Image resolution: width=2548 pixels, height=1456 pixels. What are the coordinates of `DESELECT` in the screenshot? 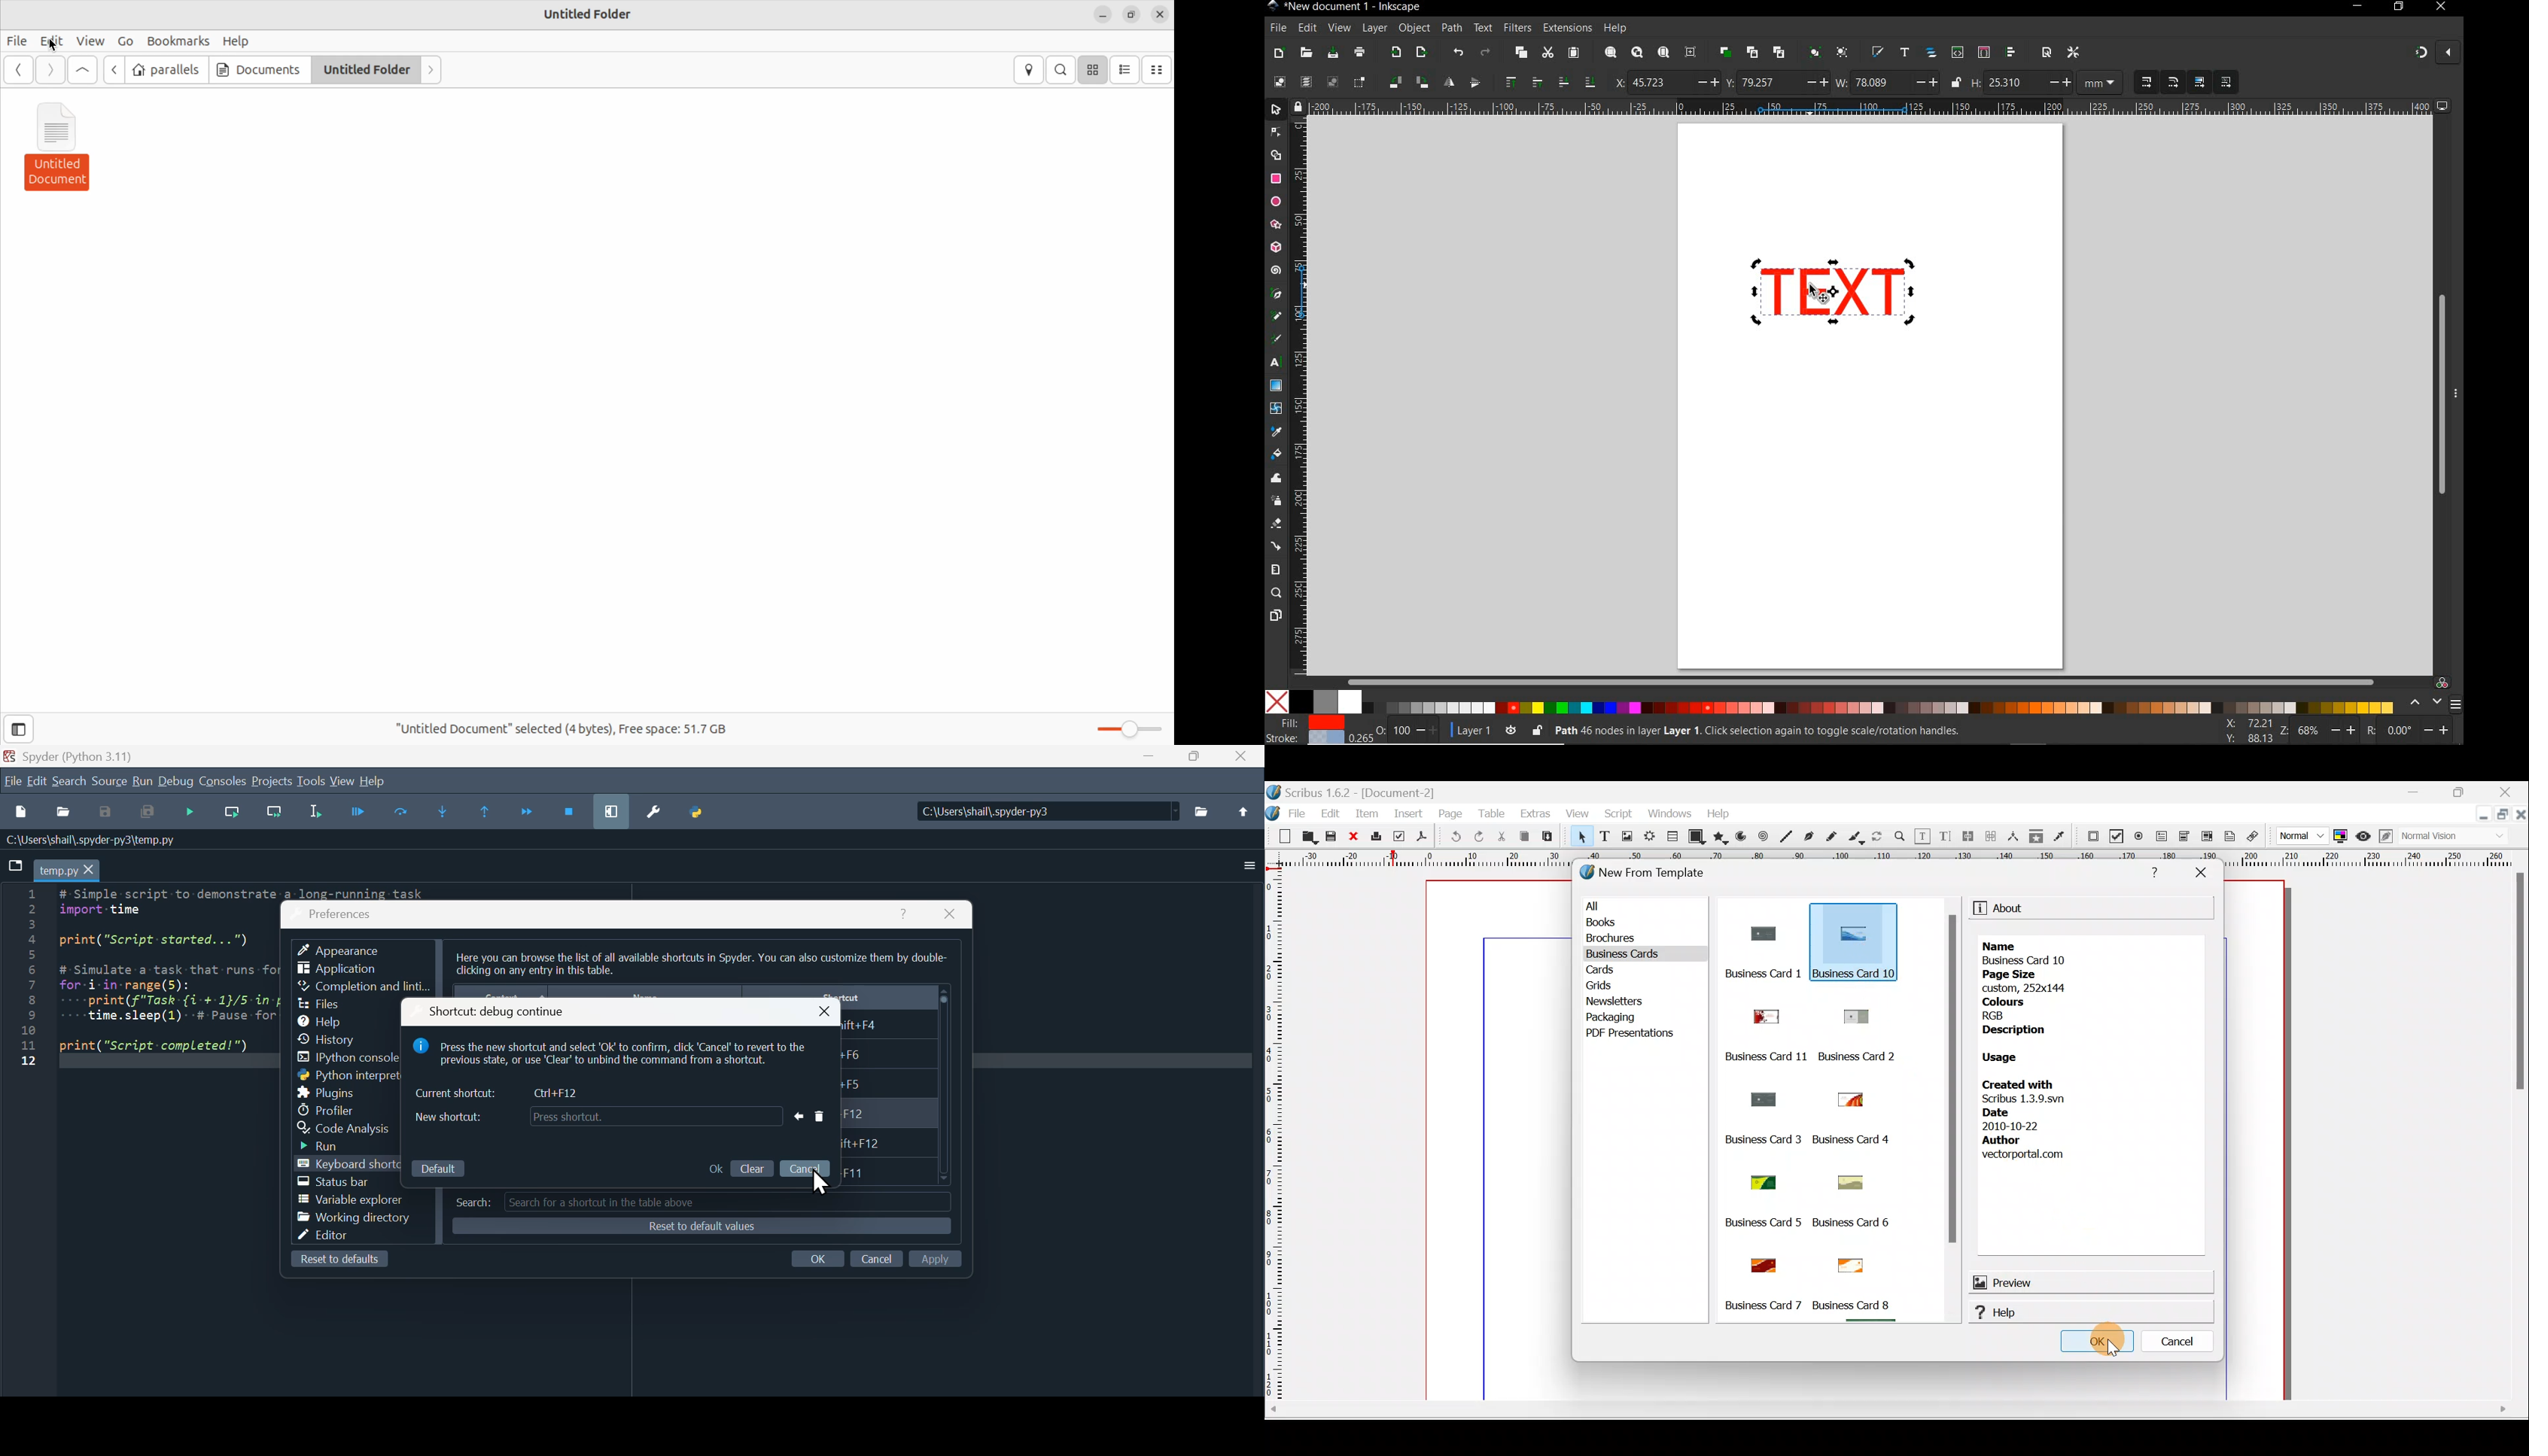 It's located at (1331, 81).